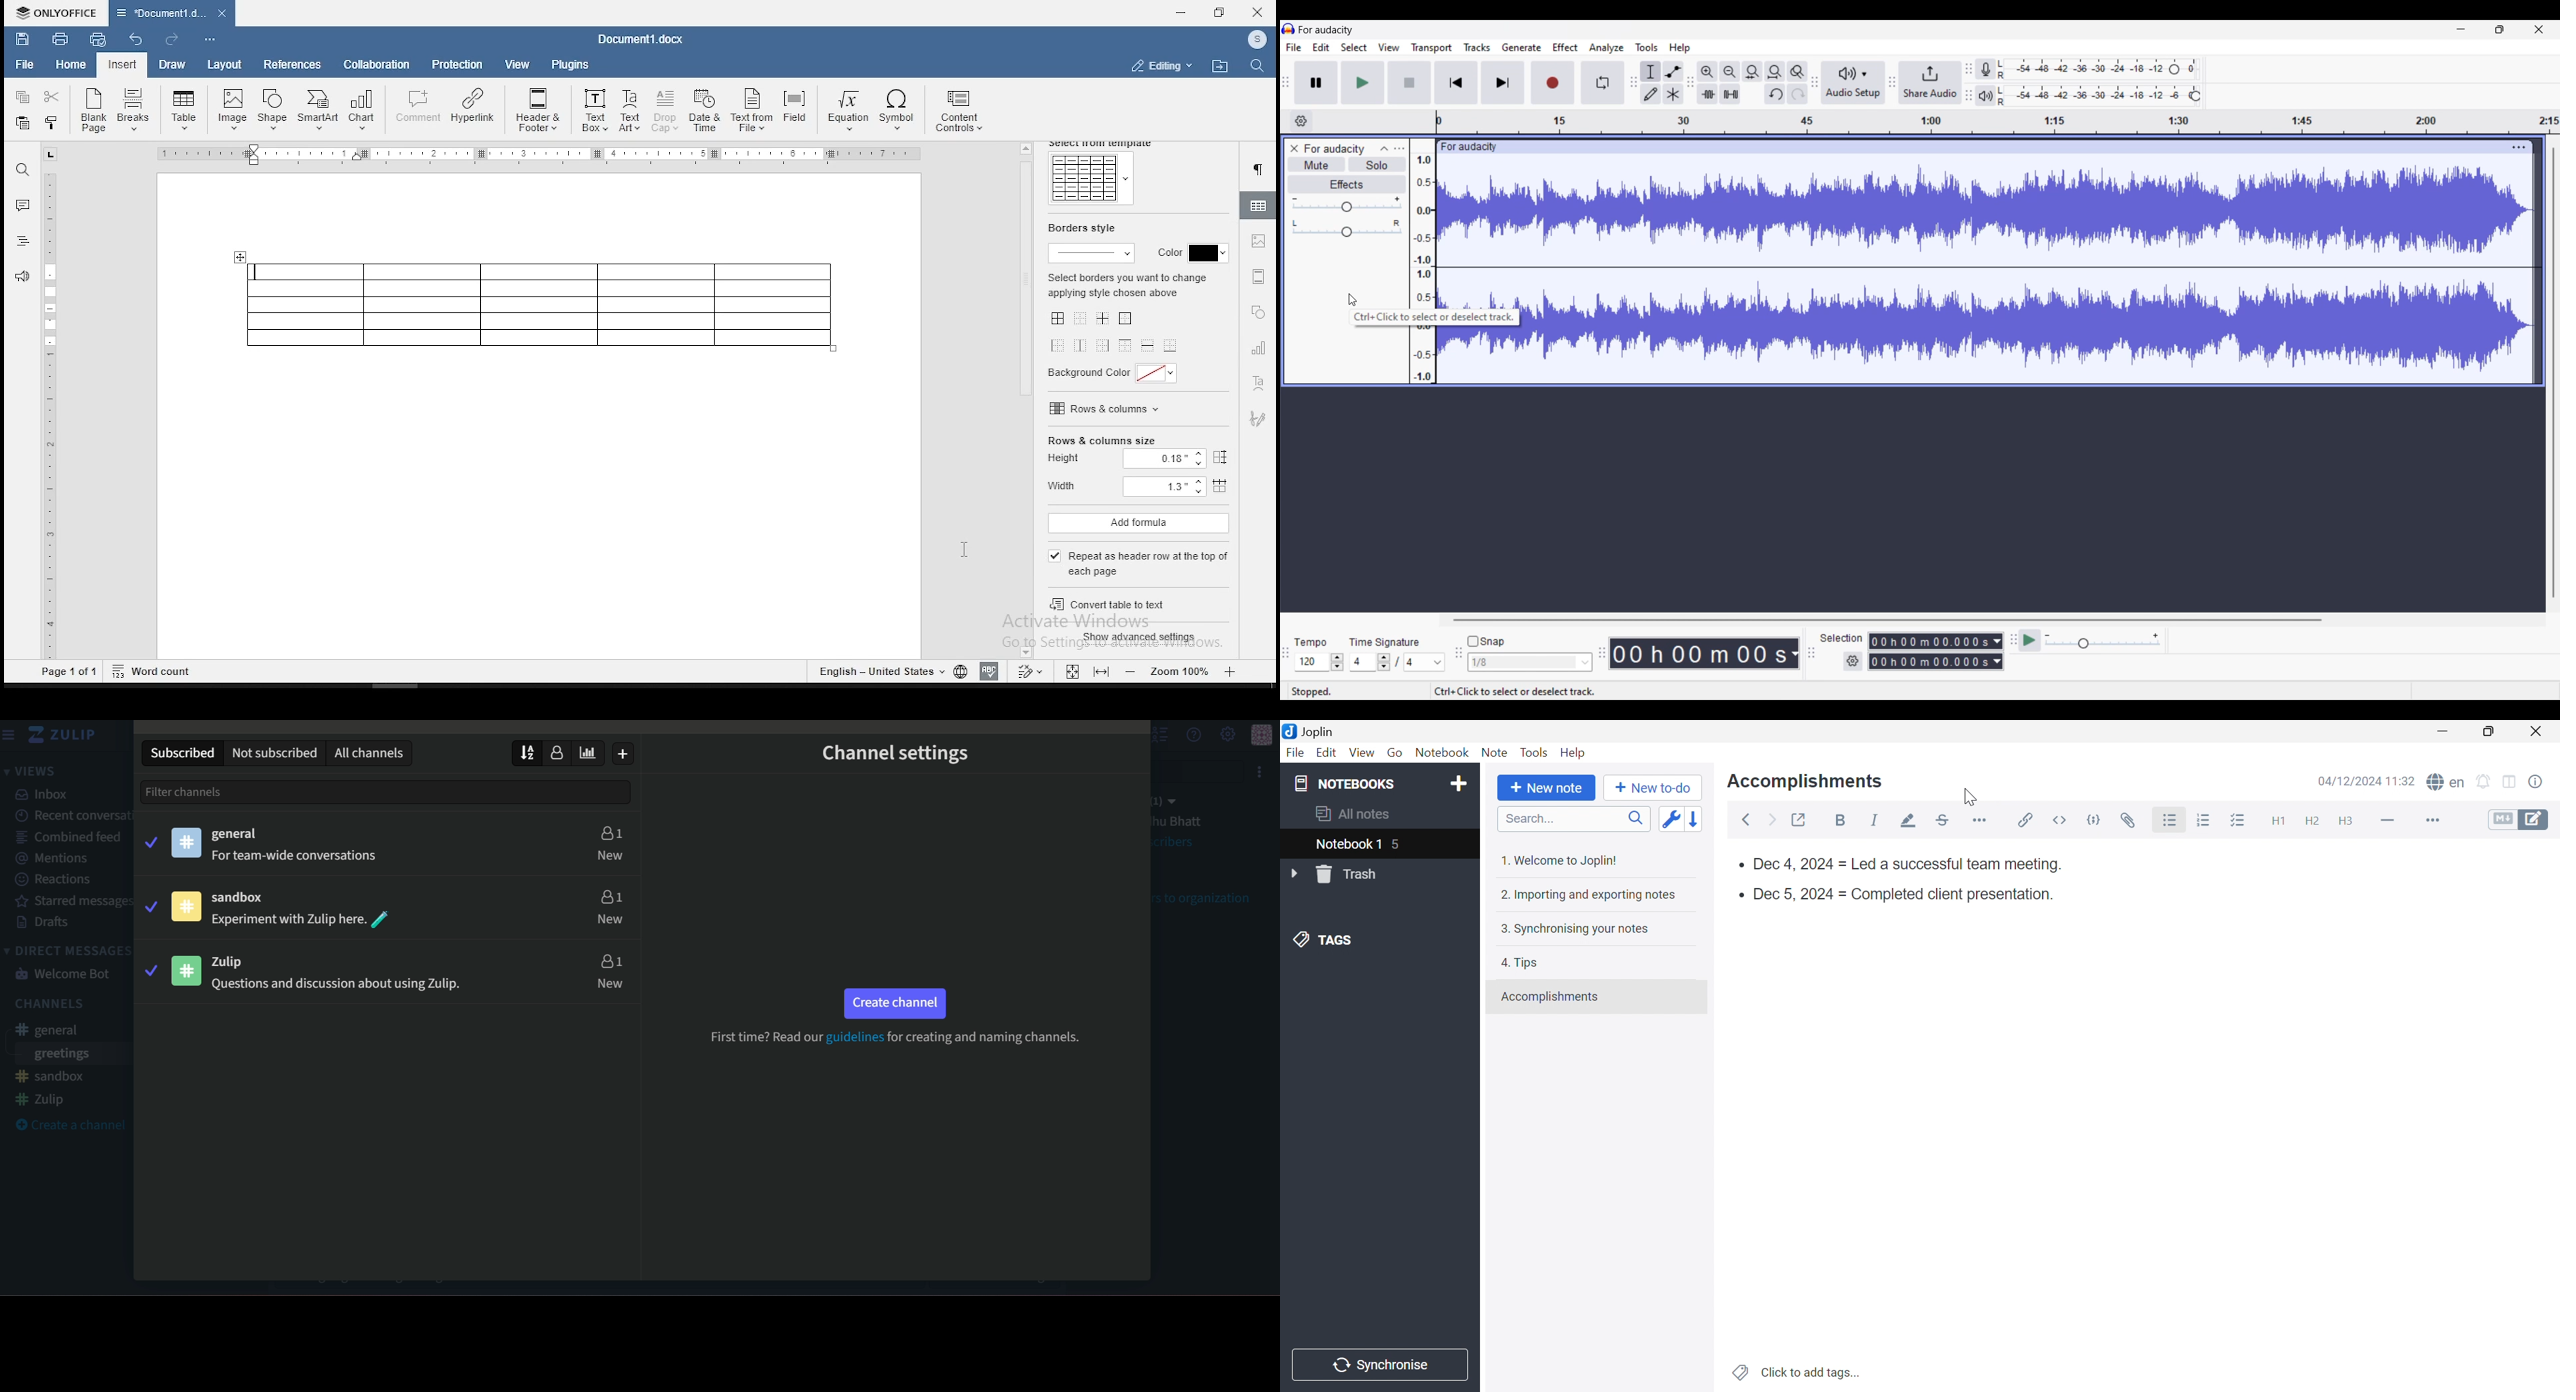  I want to click on find, so click(1255, 67).